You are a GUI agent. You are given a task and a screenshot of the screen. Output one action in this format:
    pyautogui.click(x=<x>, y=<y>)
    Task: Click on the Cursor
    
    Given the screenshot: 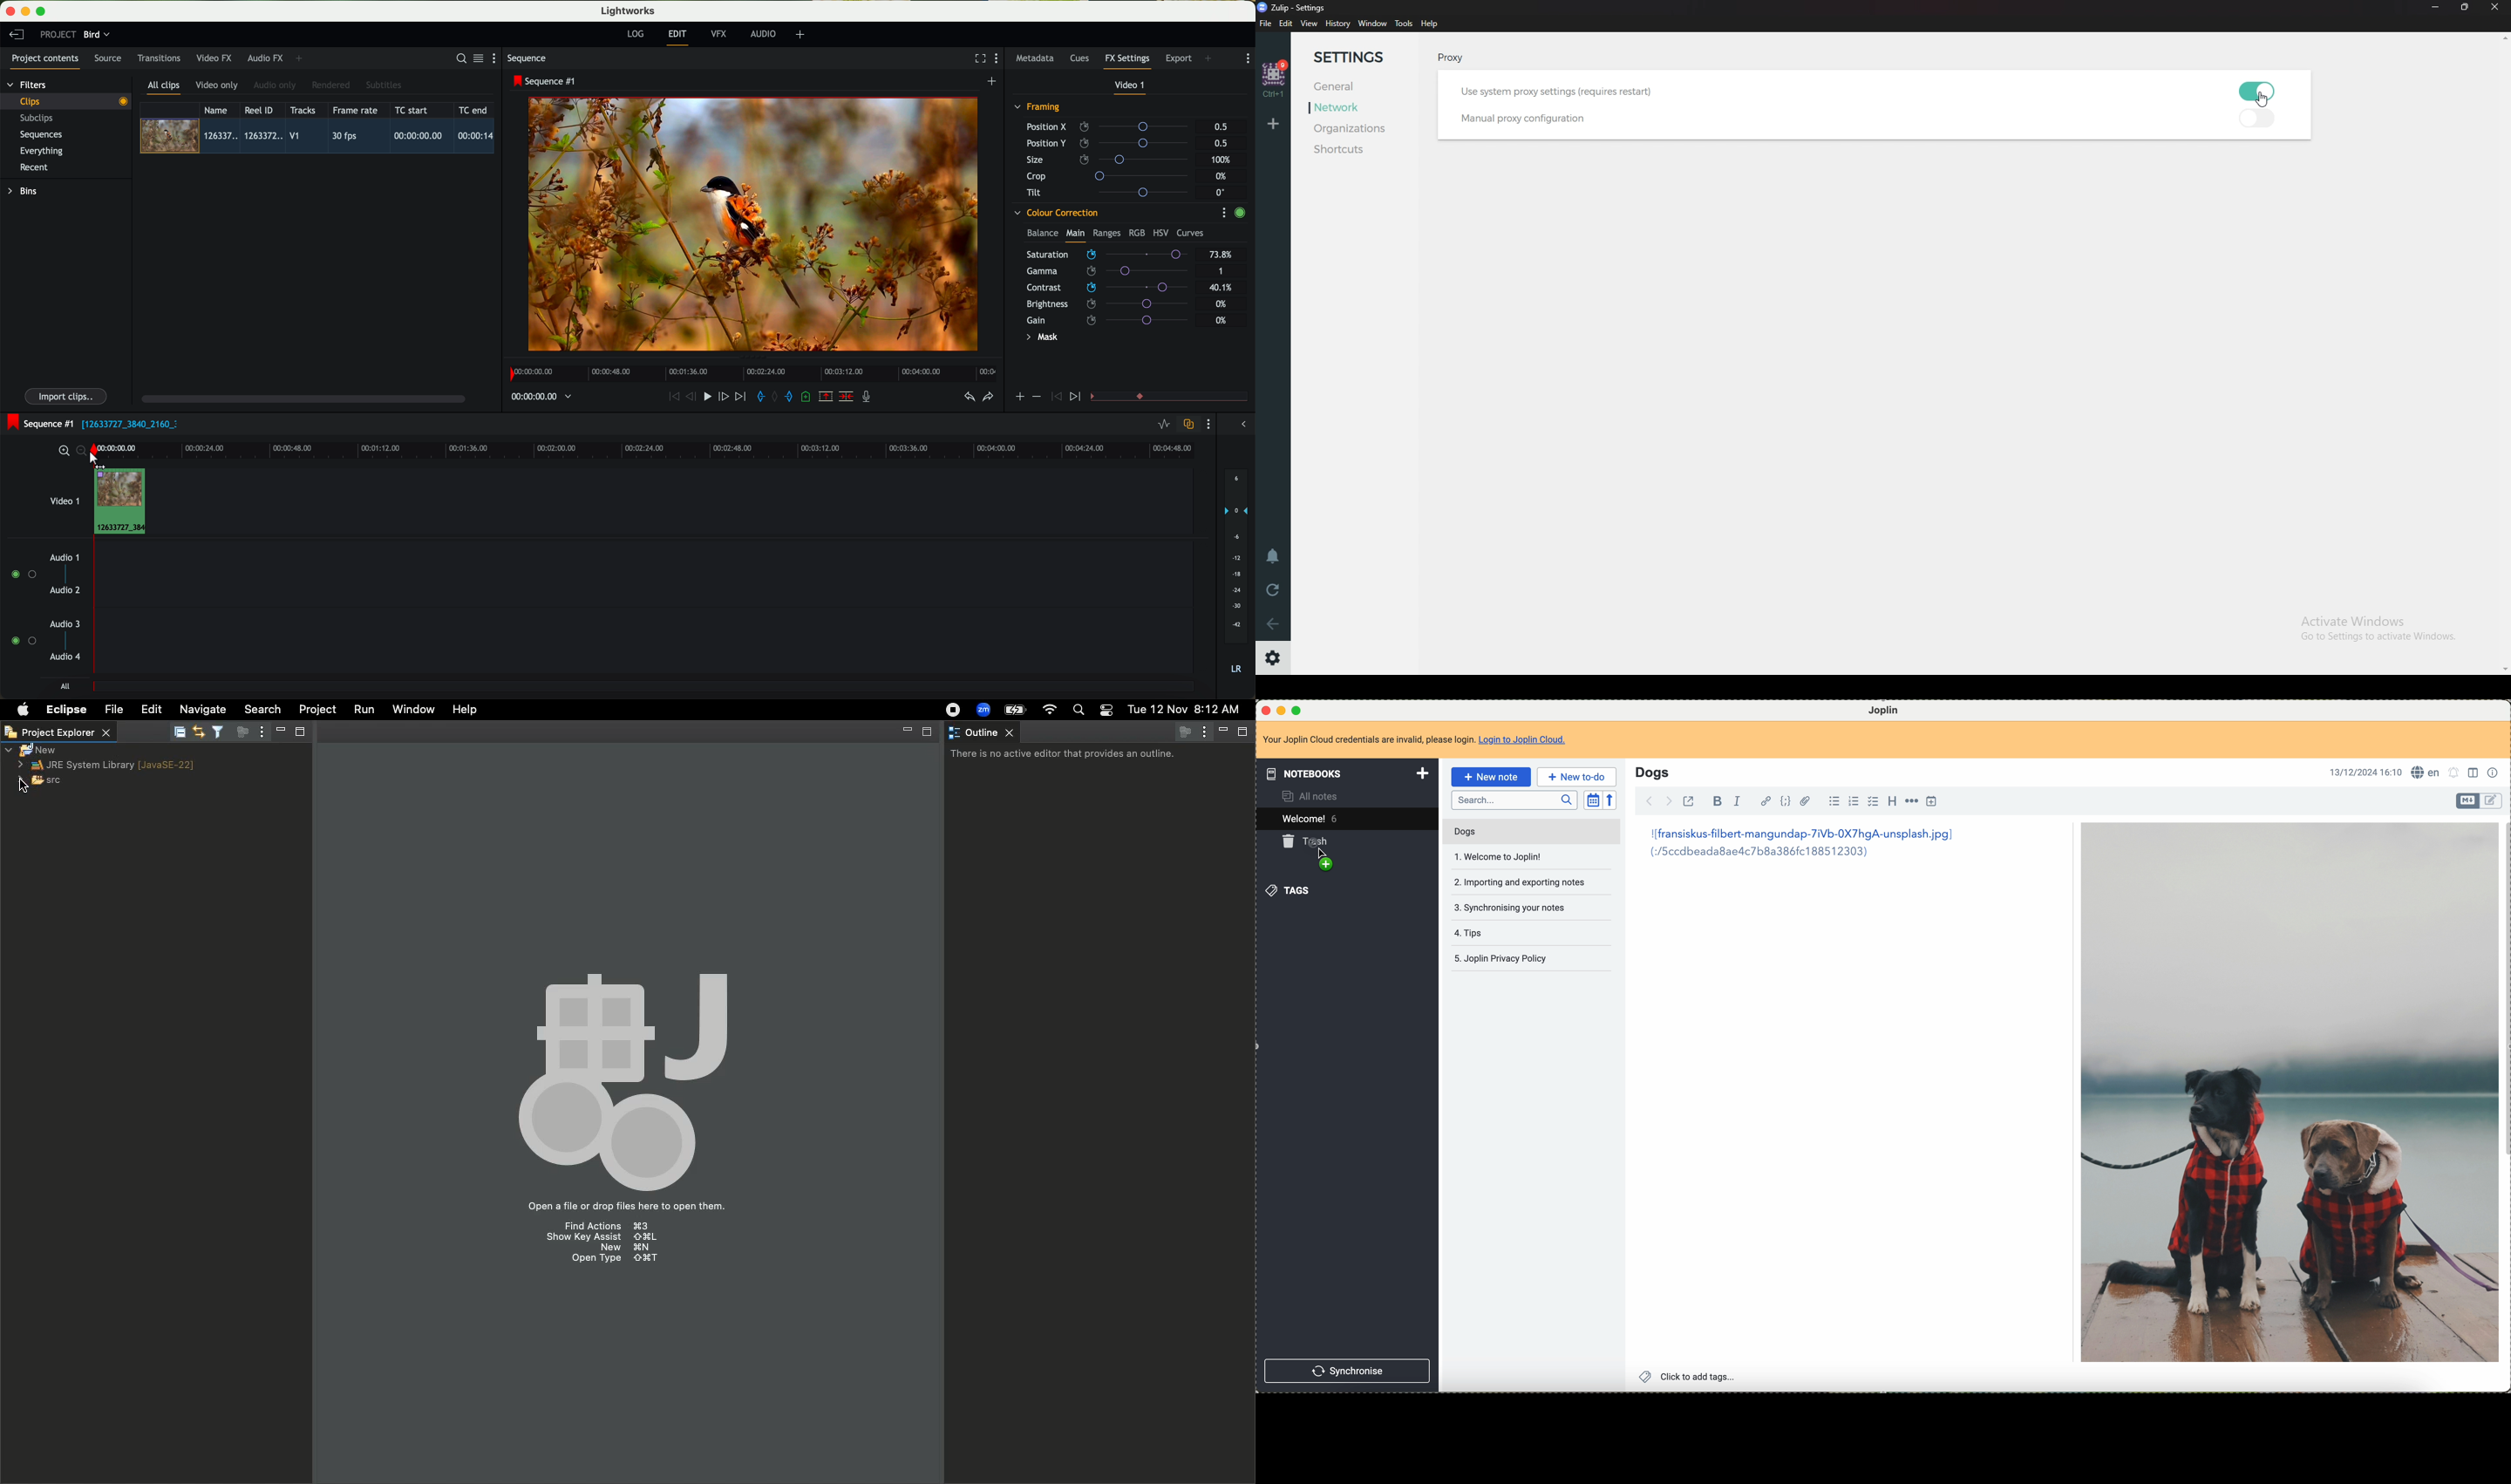 What is the action you would take?
    pyautogui.click(x=1319, y=856)
    